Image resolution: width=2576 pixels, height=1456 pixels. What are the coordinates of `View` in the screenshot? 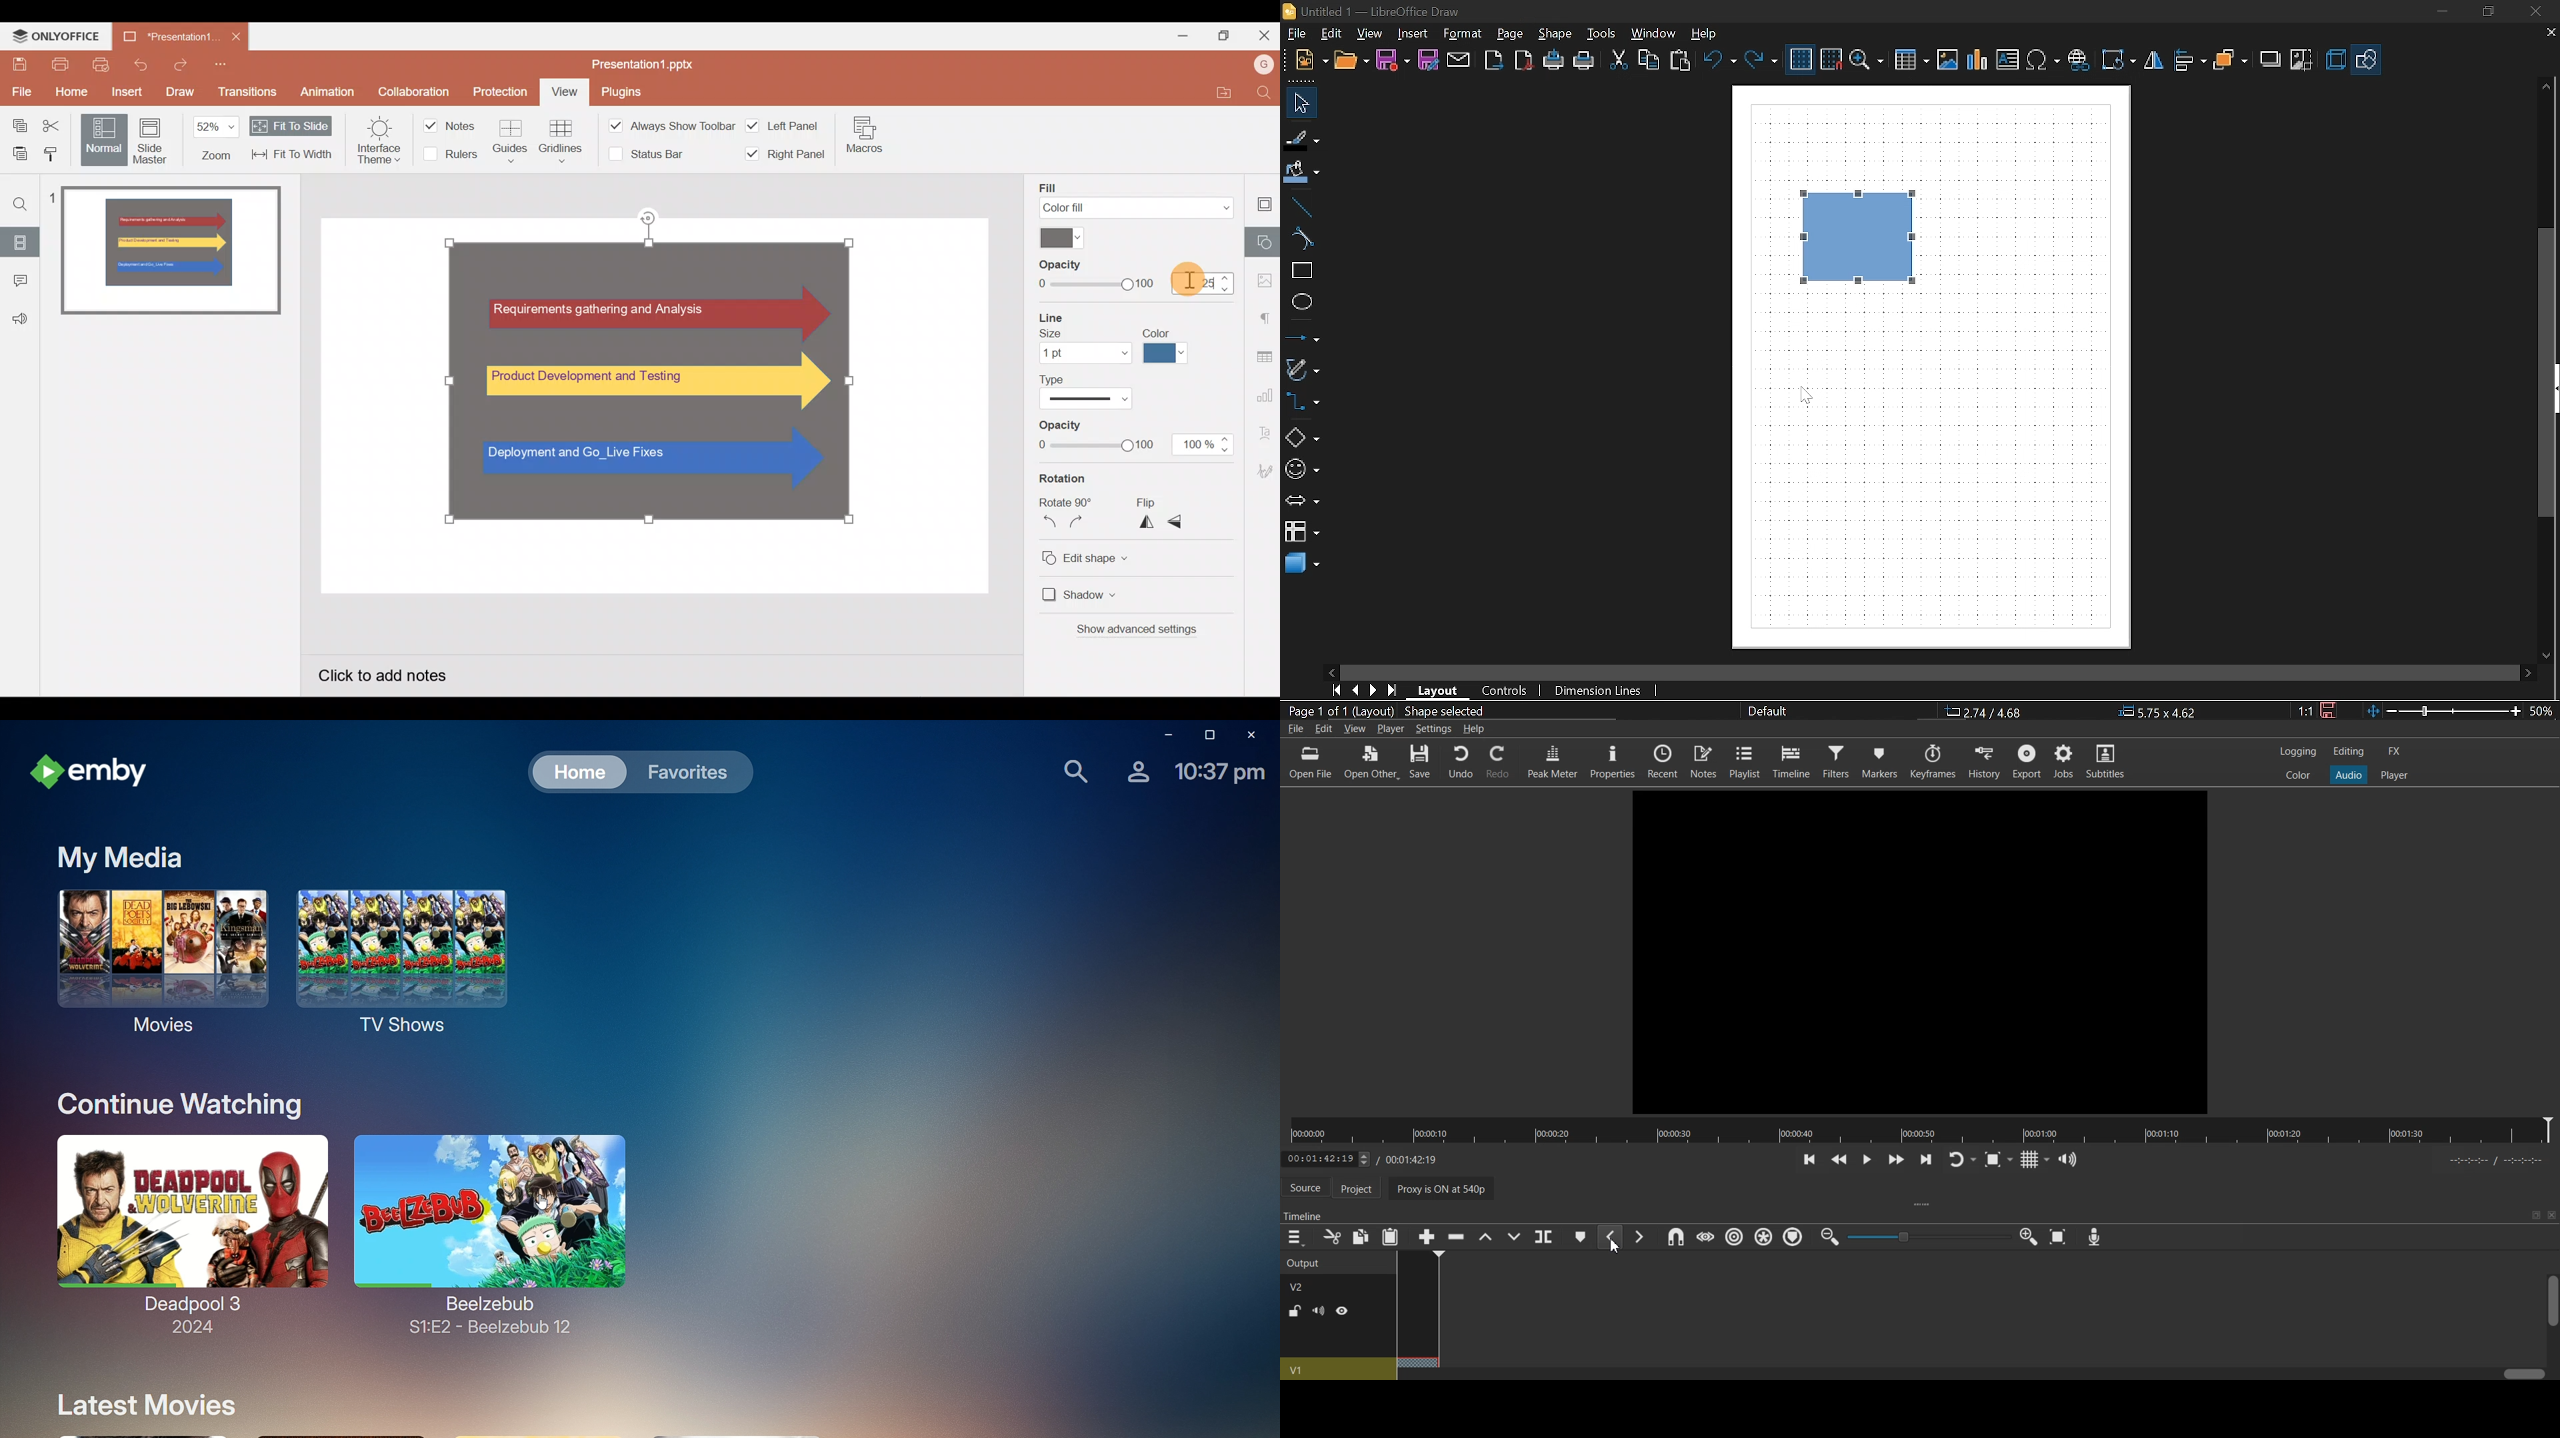 It's located at (1370, 33).